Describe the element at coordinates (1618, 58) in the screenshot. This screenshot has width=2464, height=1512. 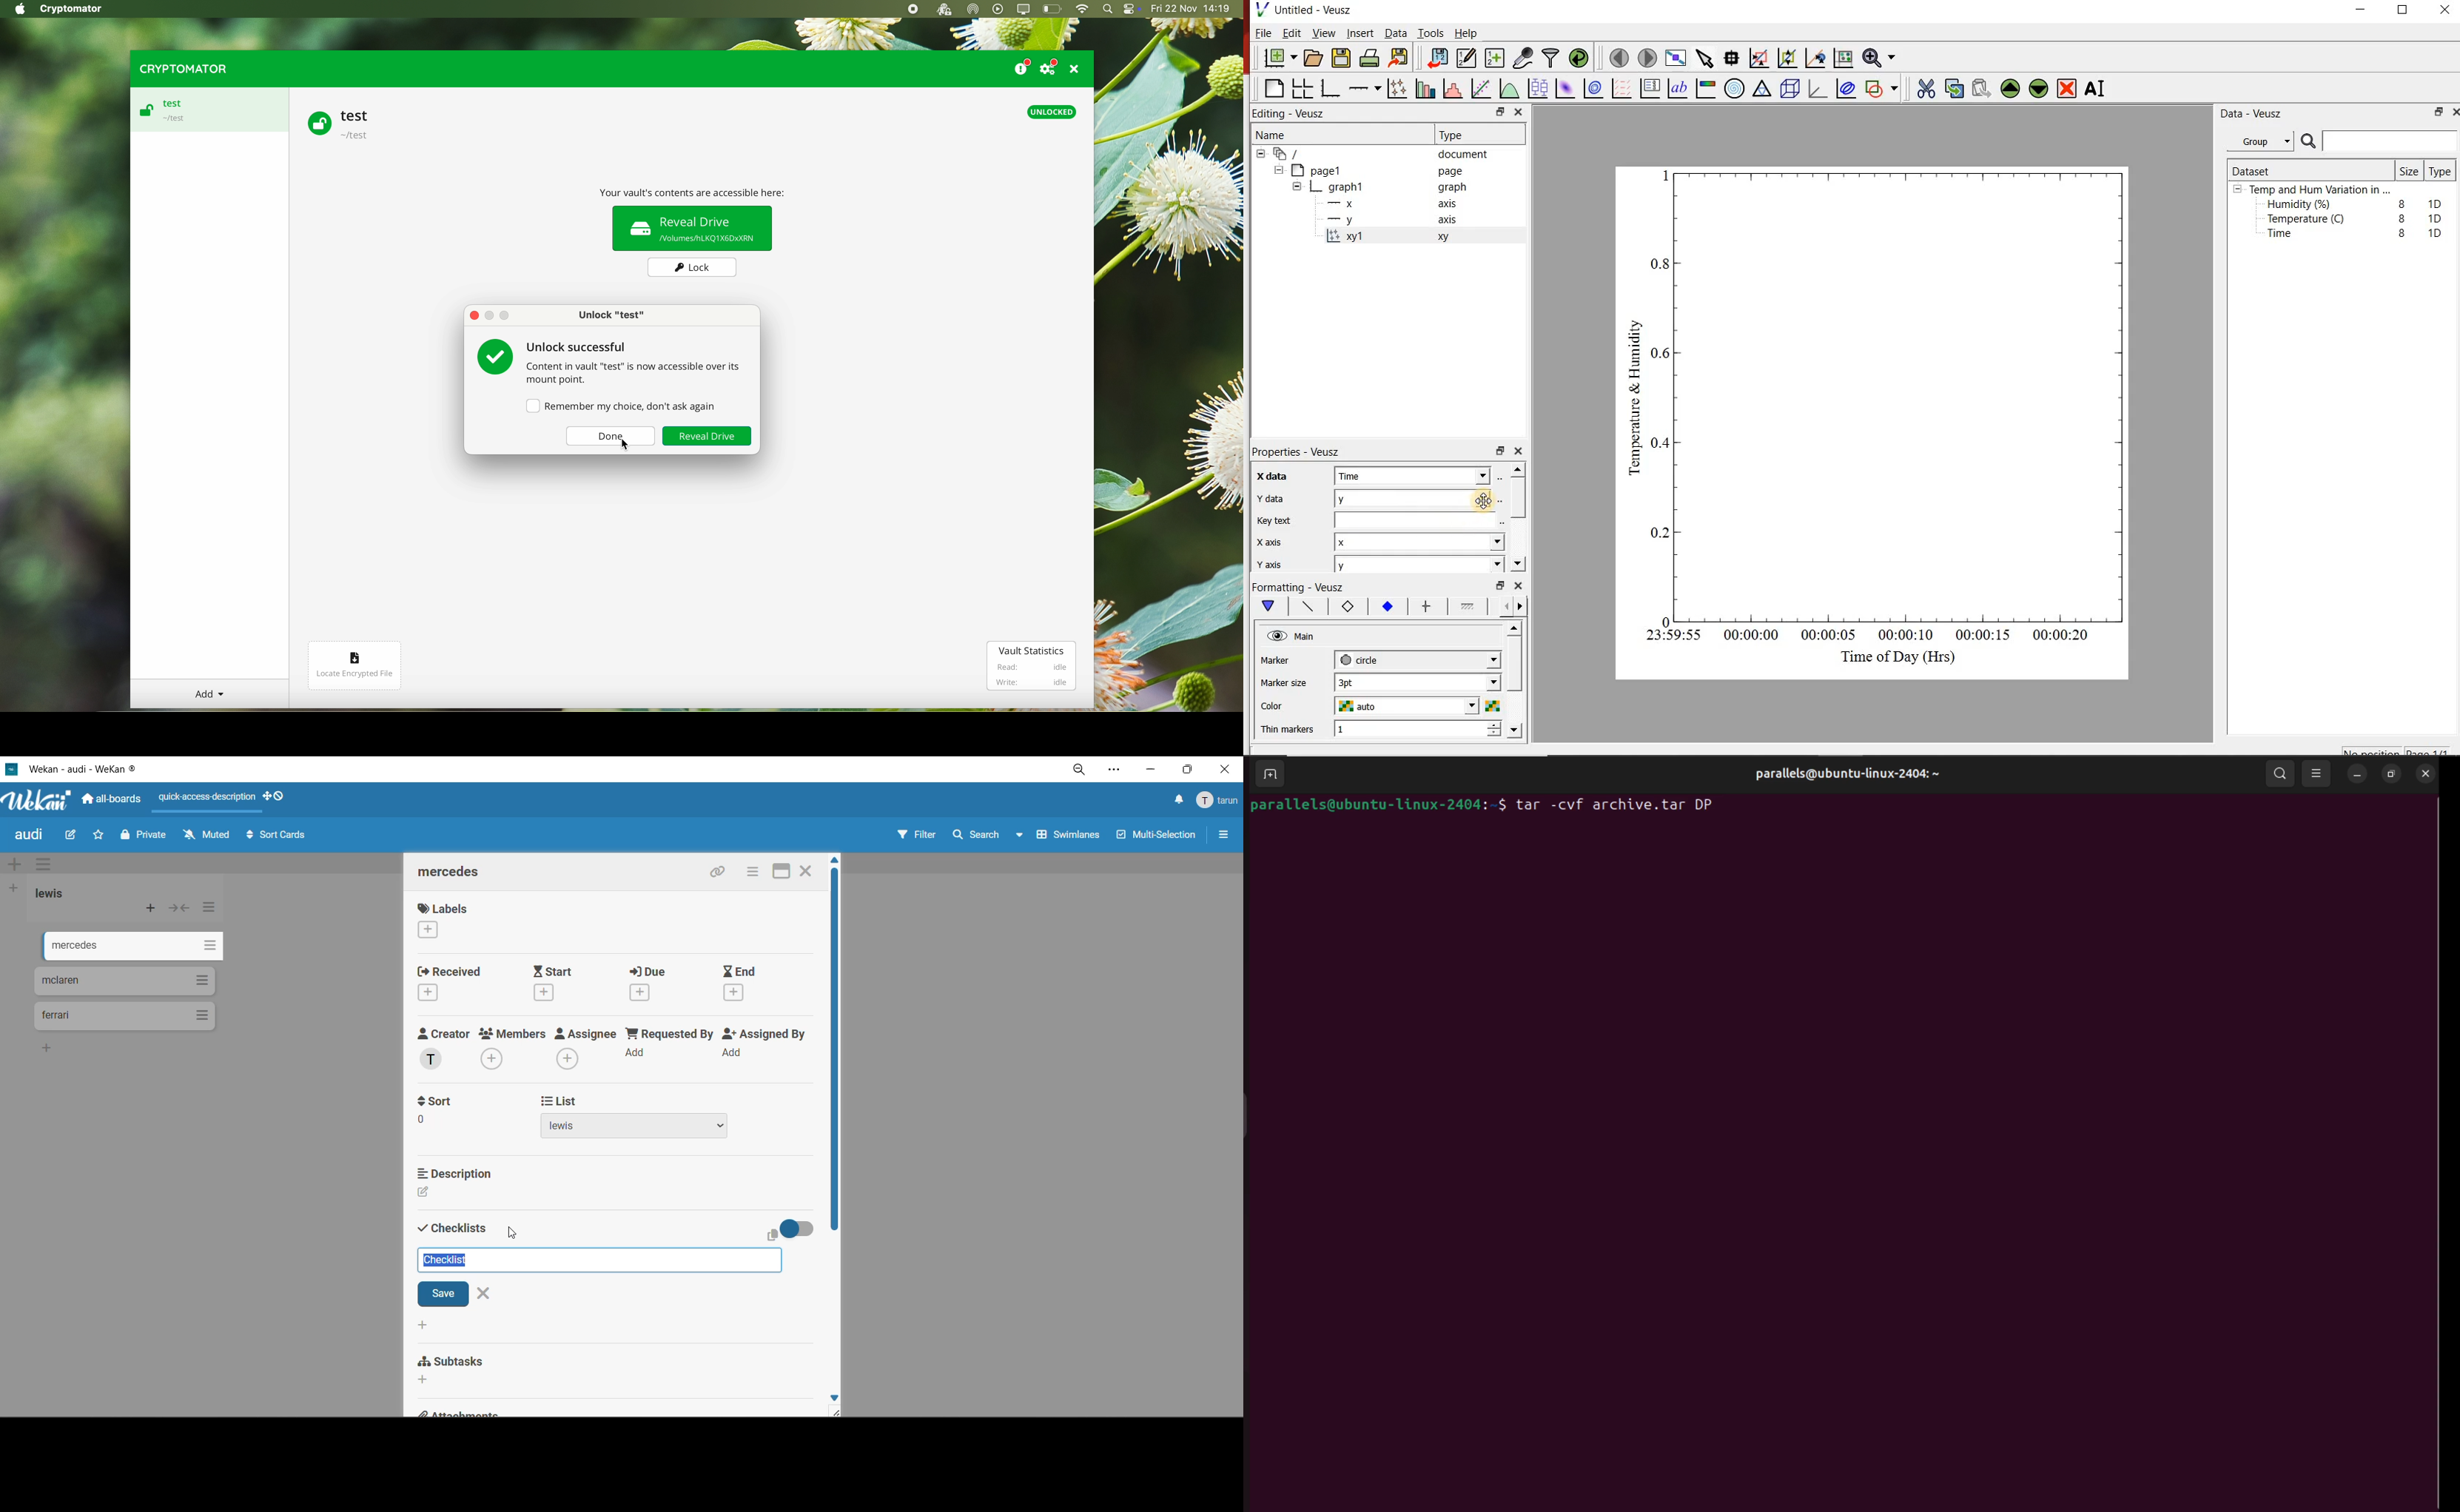
I see `move to the previous page` at that location.